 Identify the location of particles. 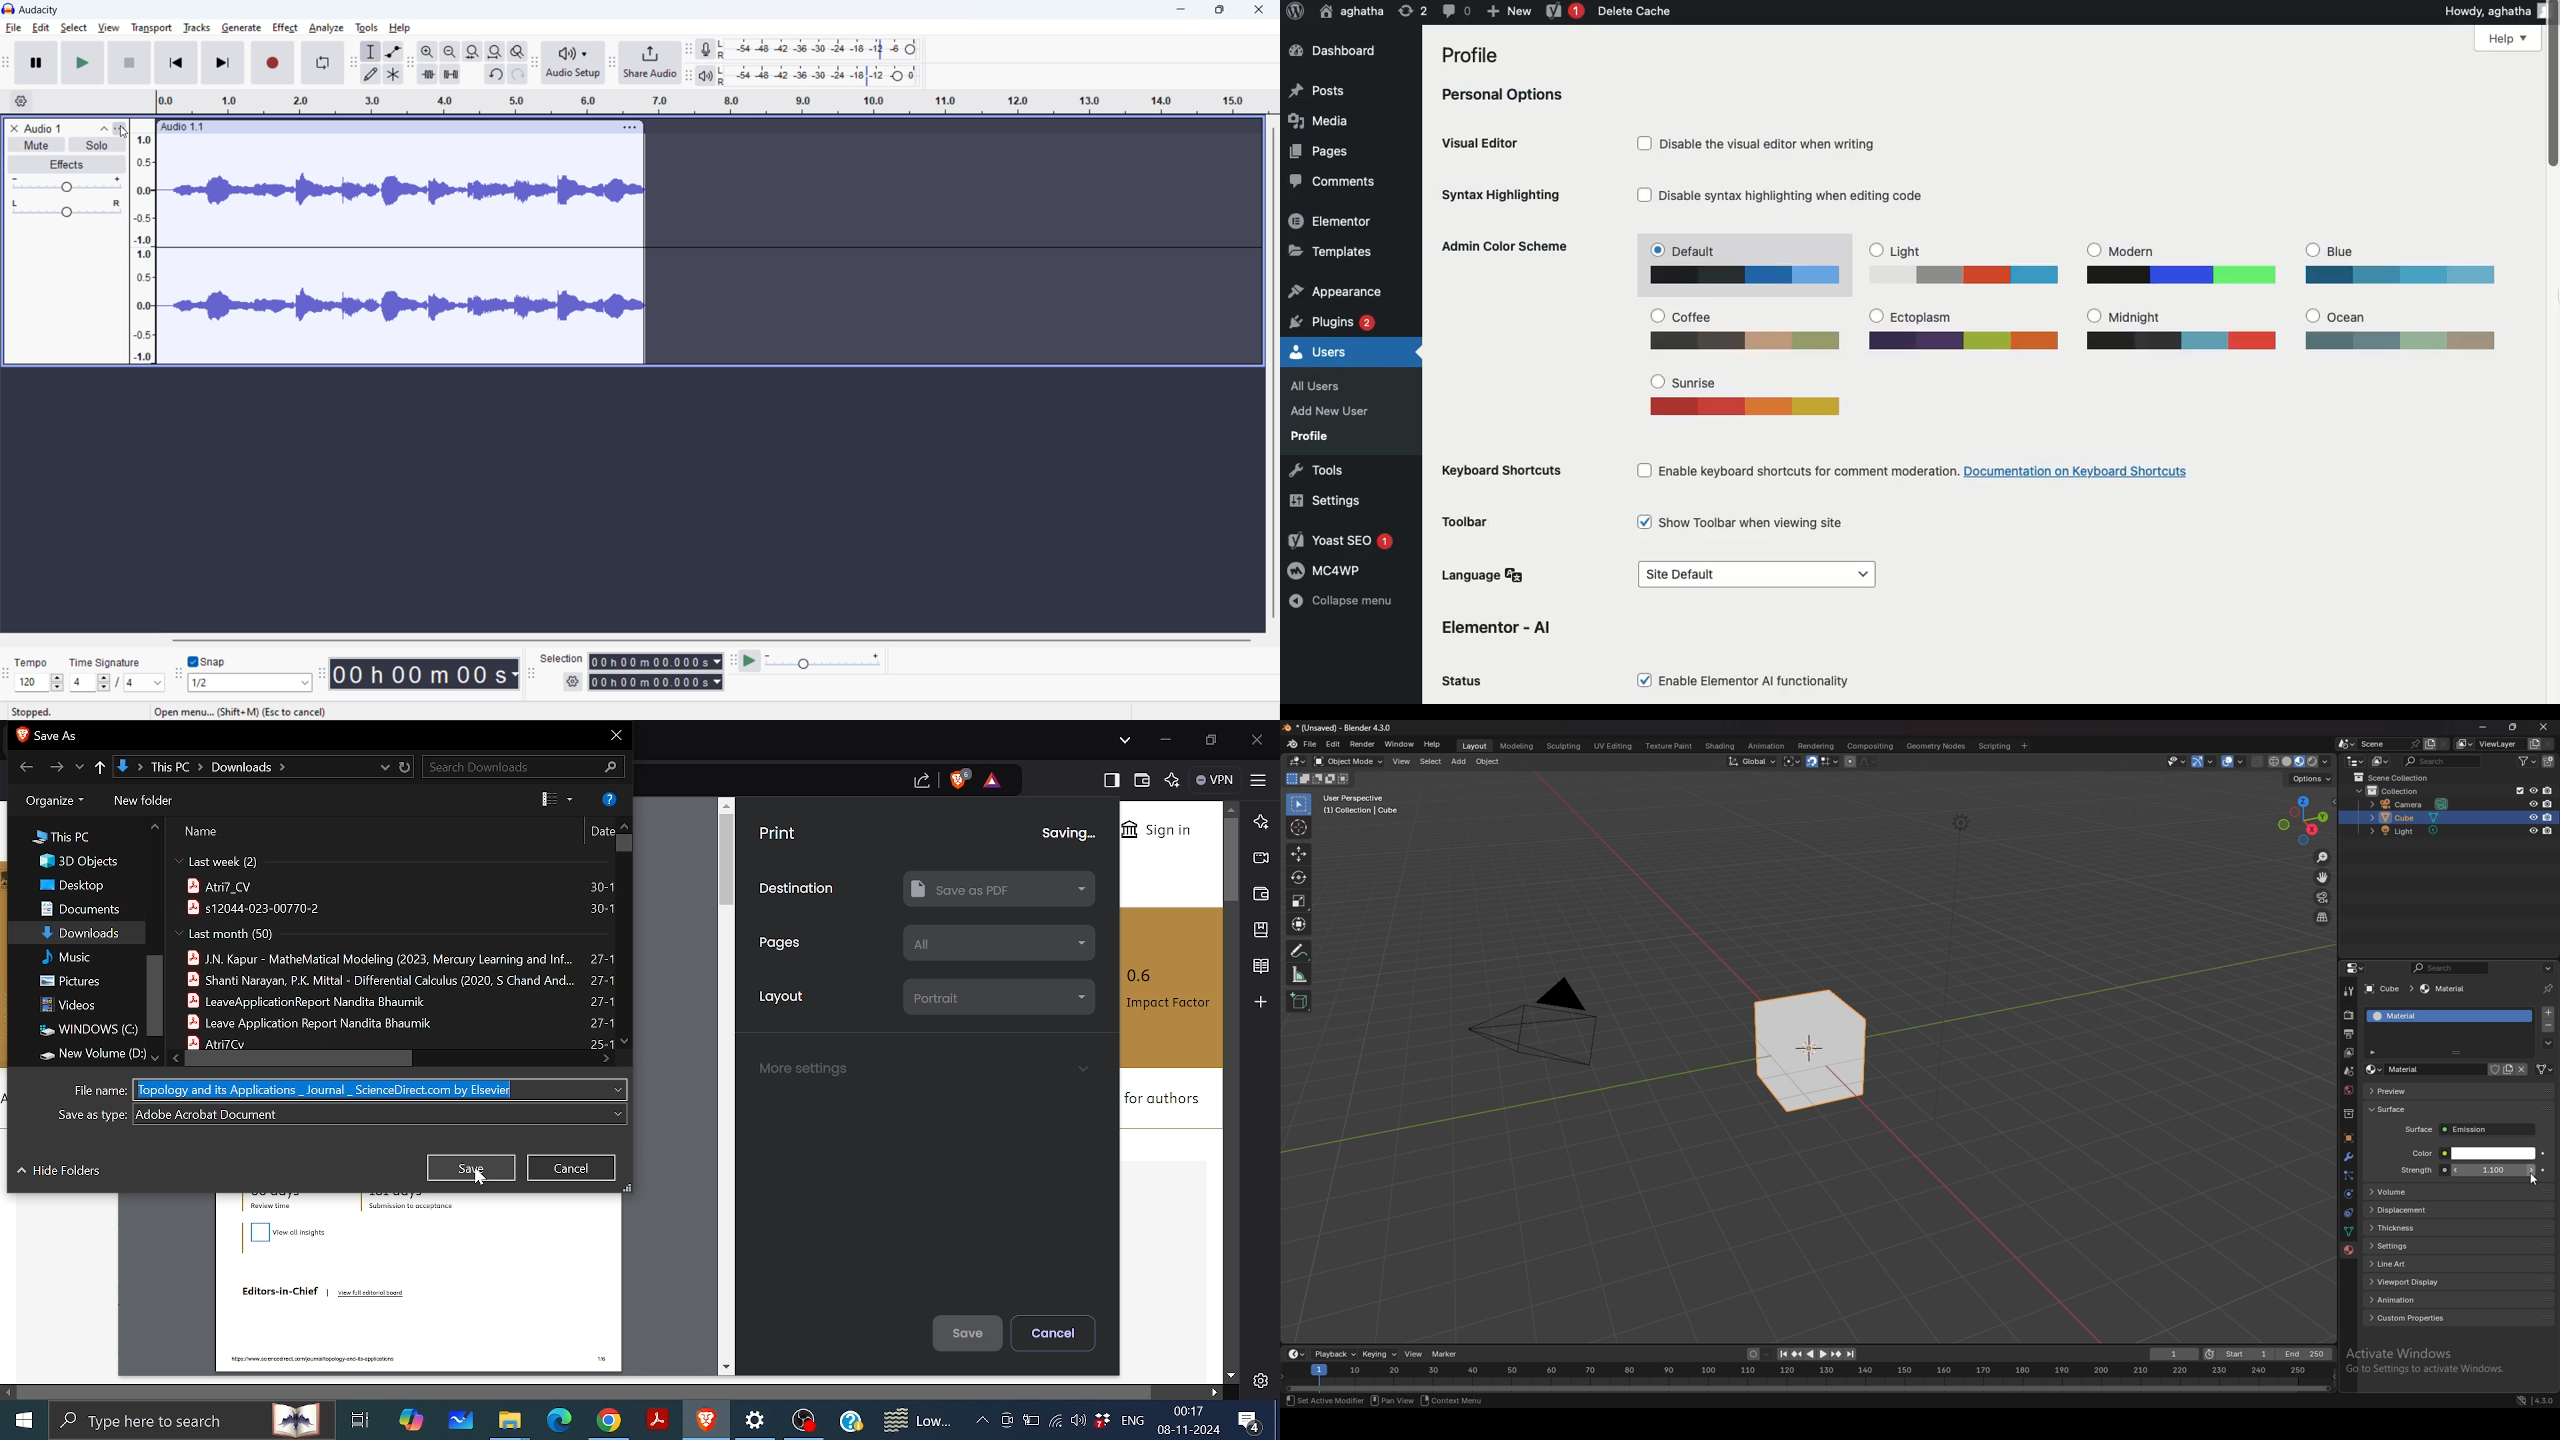
(2349, 1175).